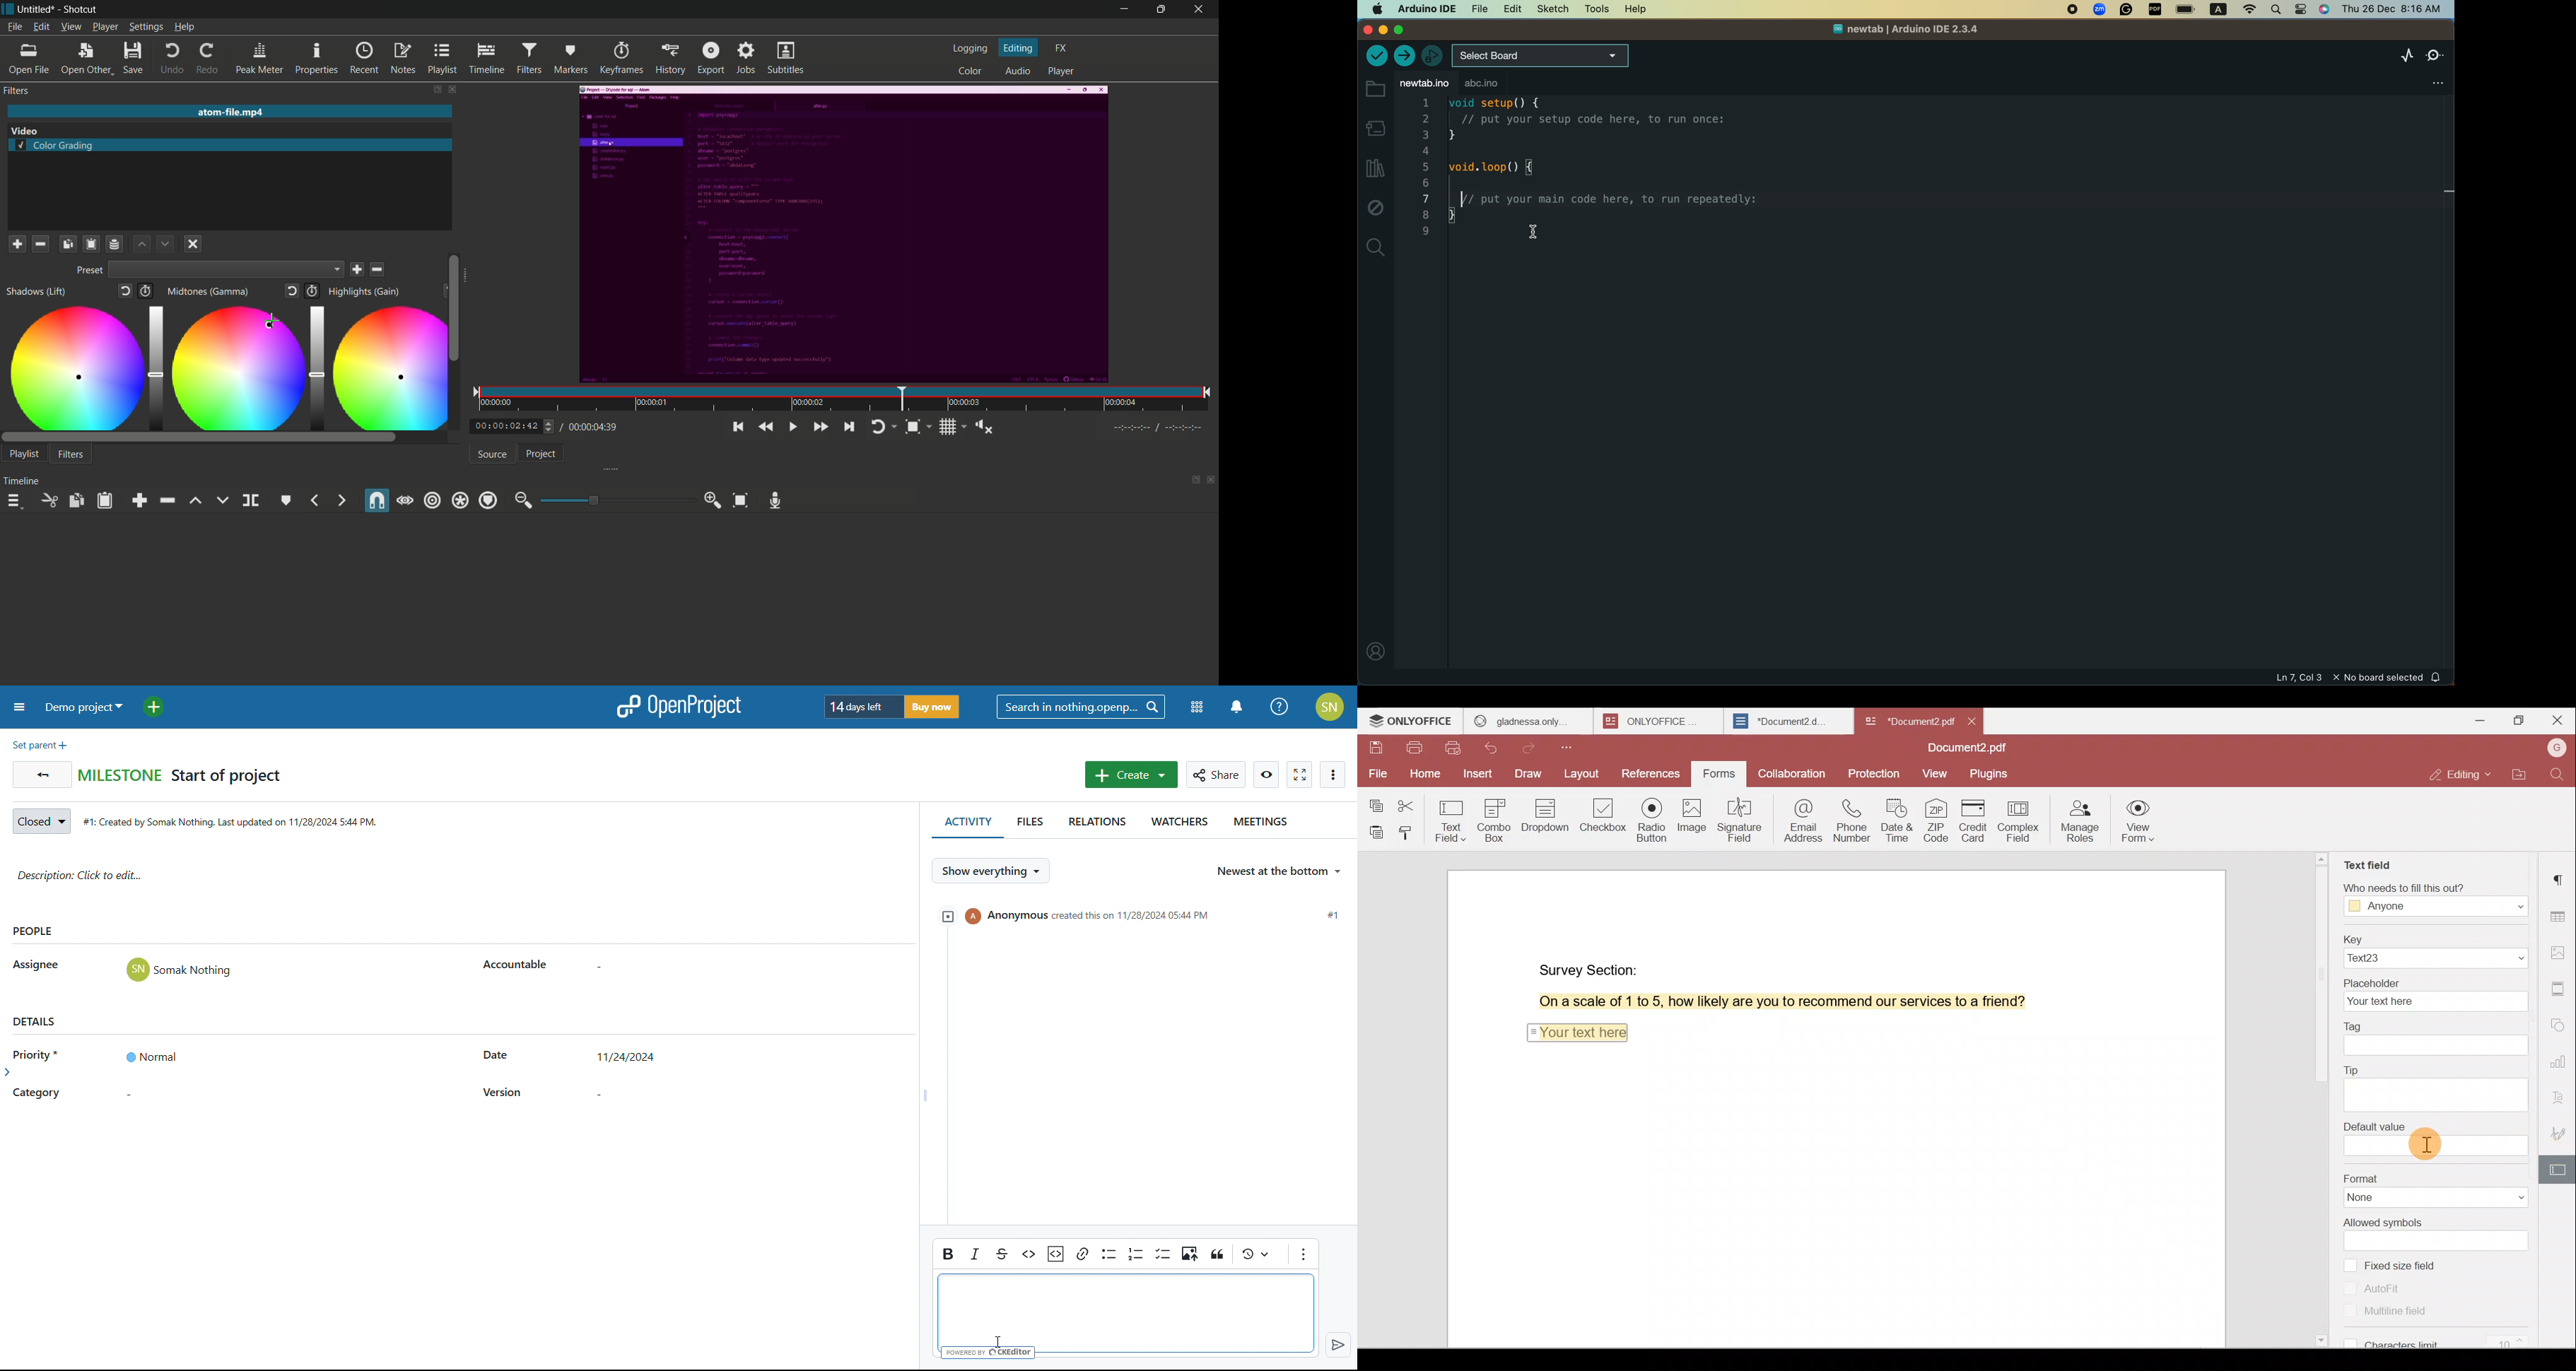 The height and width of the screenshot is (1372, 2576). What do you see at coordinates (340, 500) in the screenshot?
I see `next markers` at bounding box center [340, 500].